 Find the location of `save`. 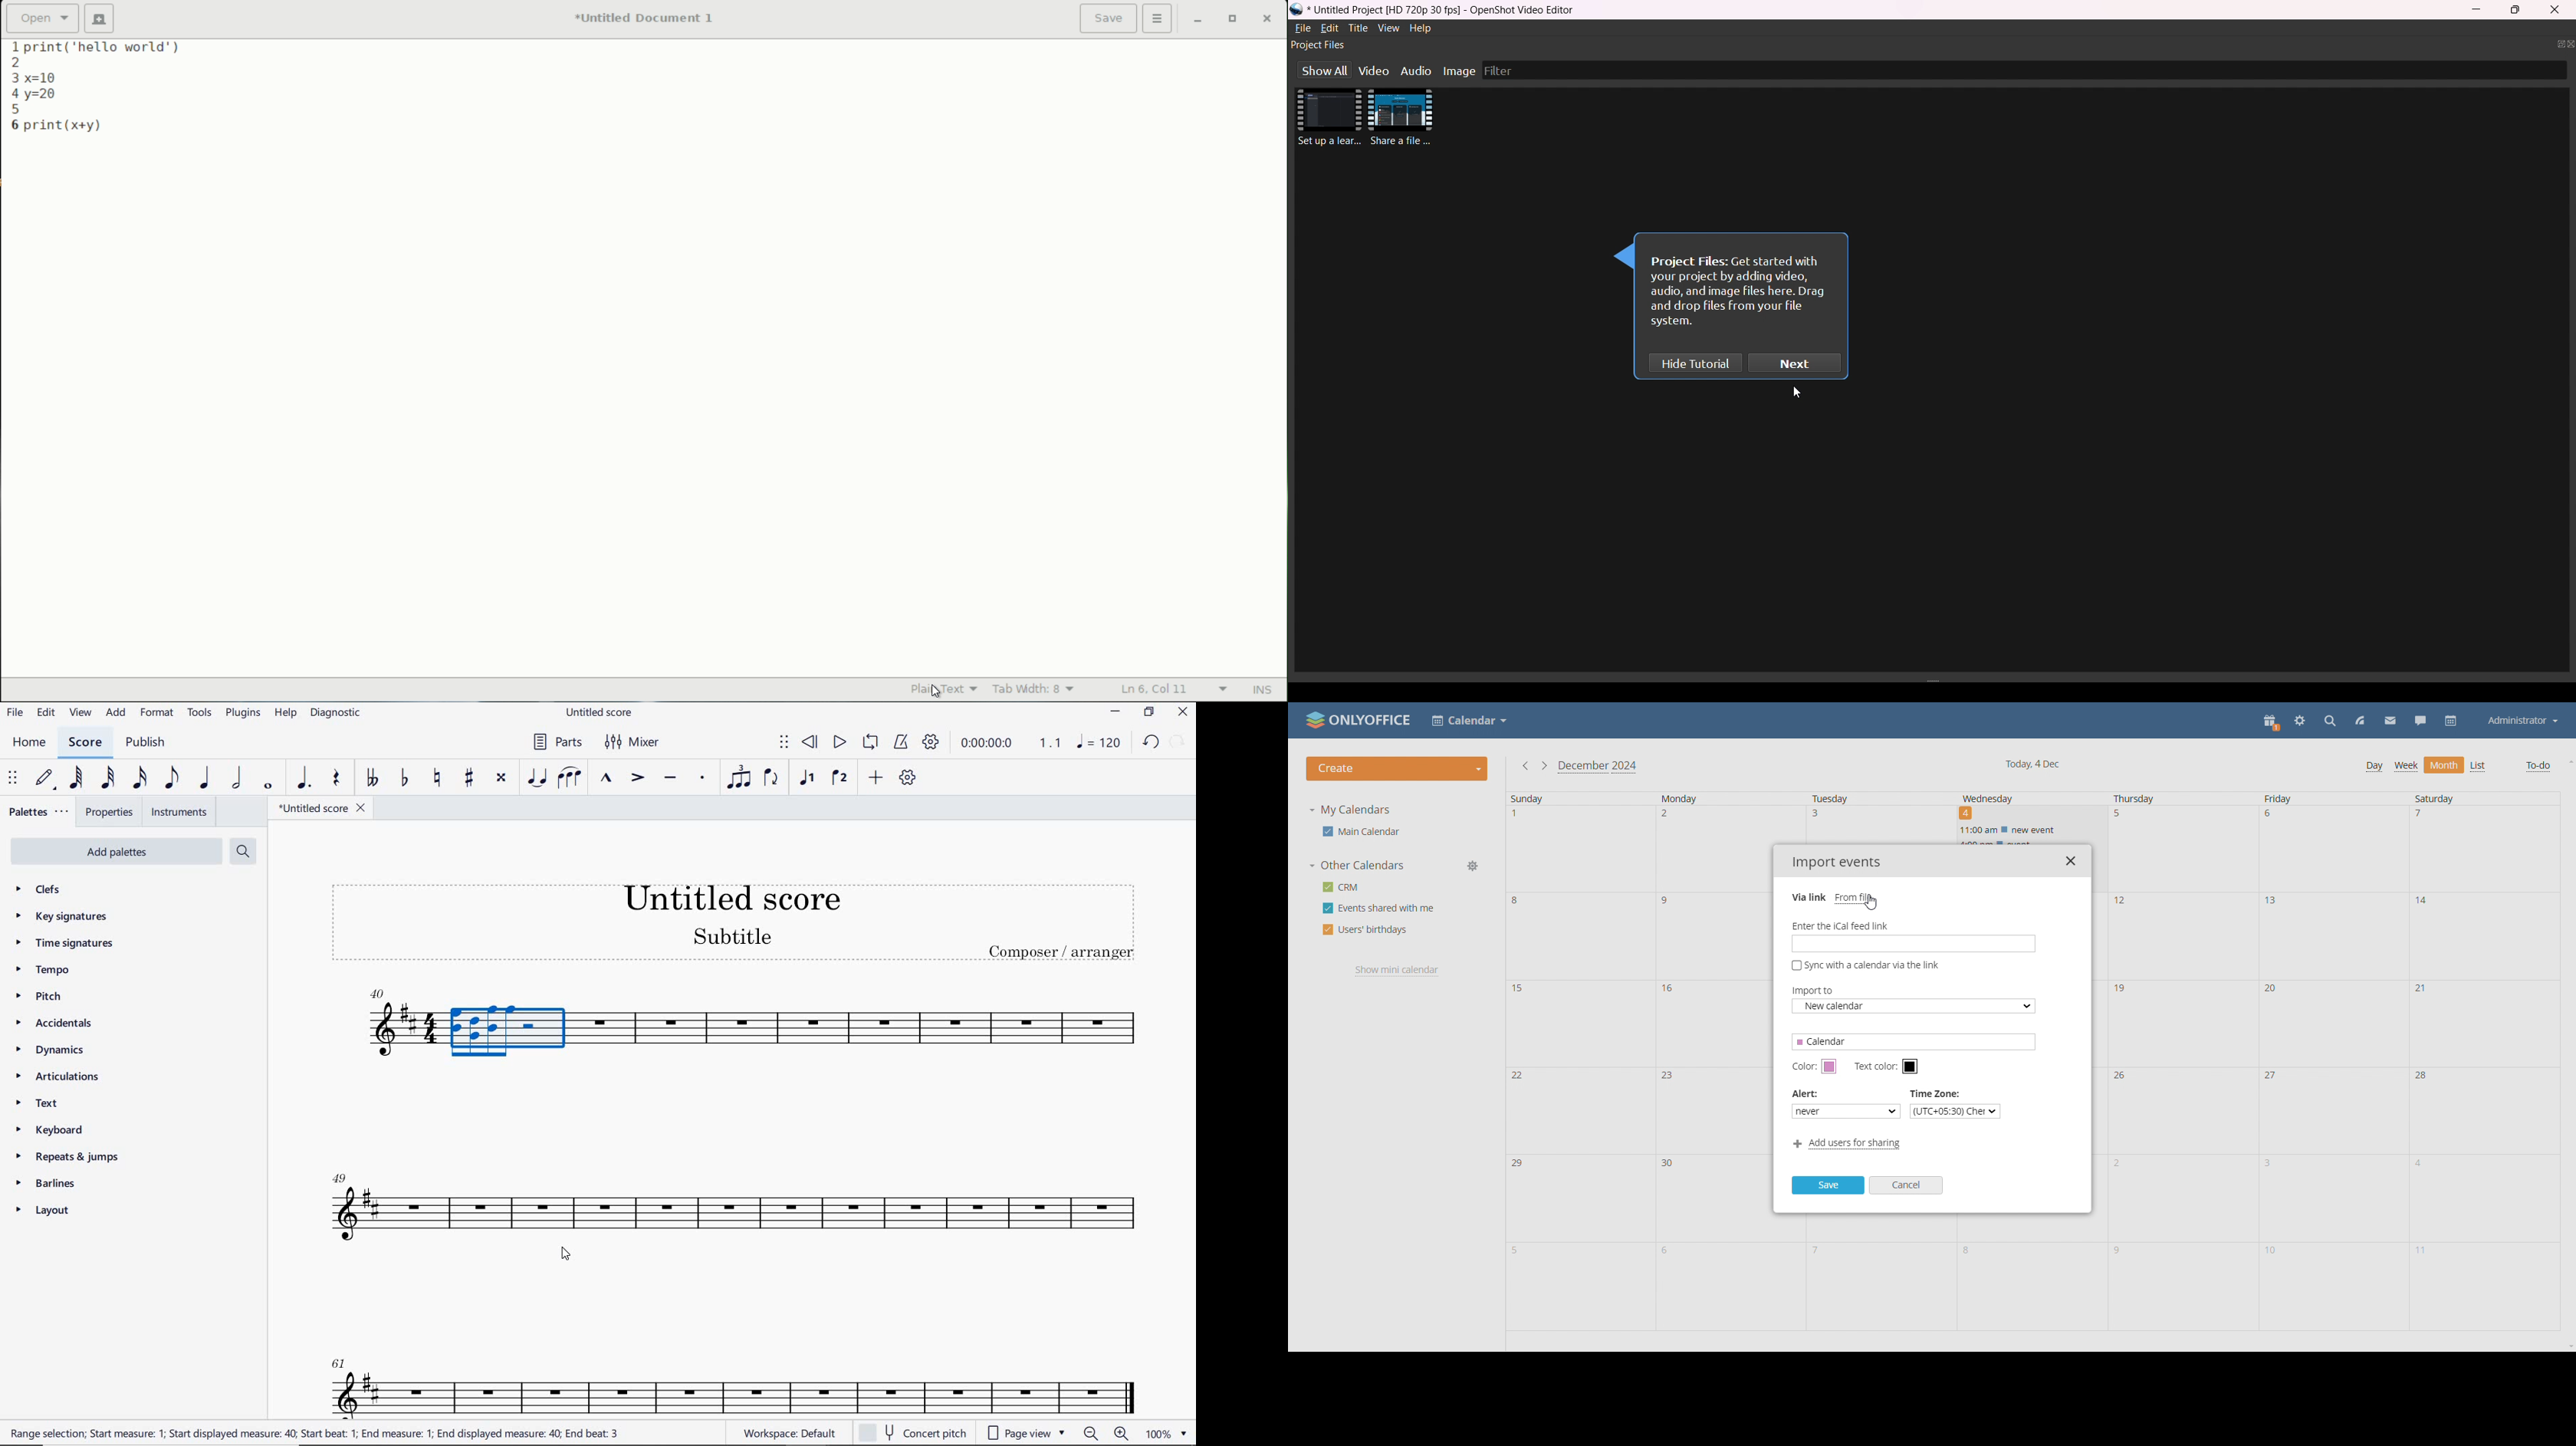

save is located at coordinates (1109, 18).